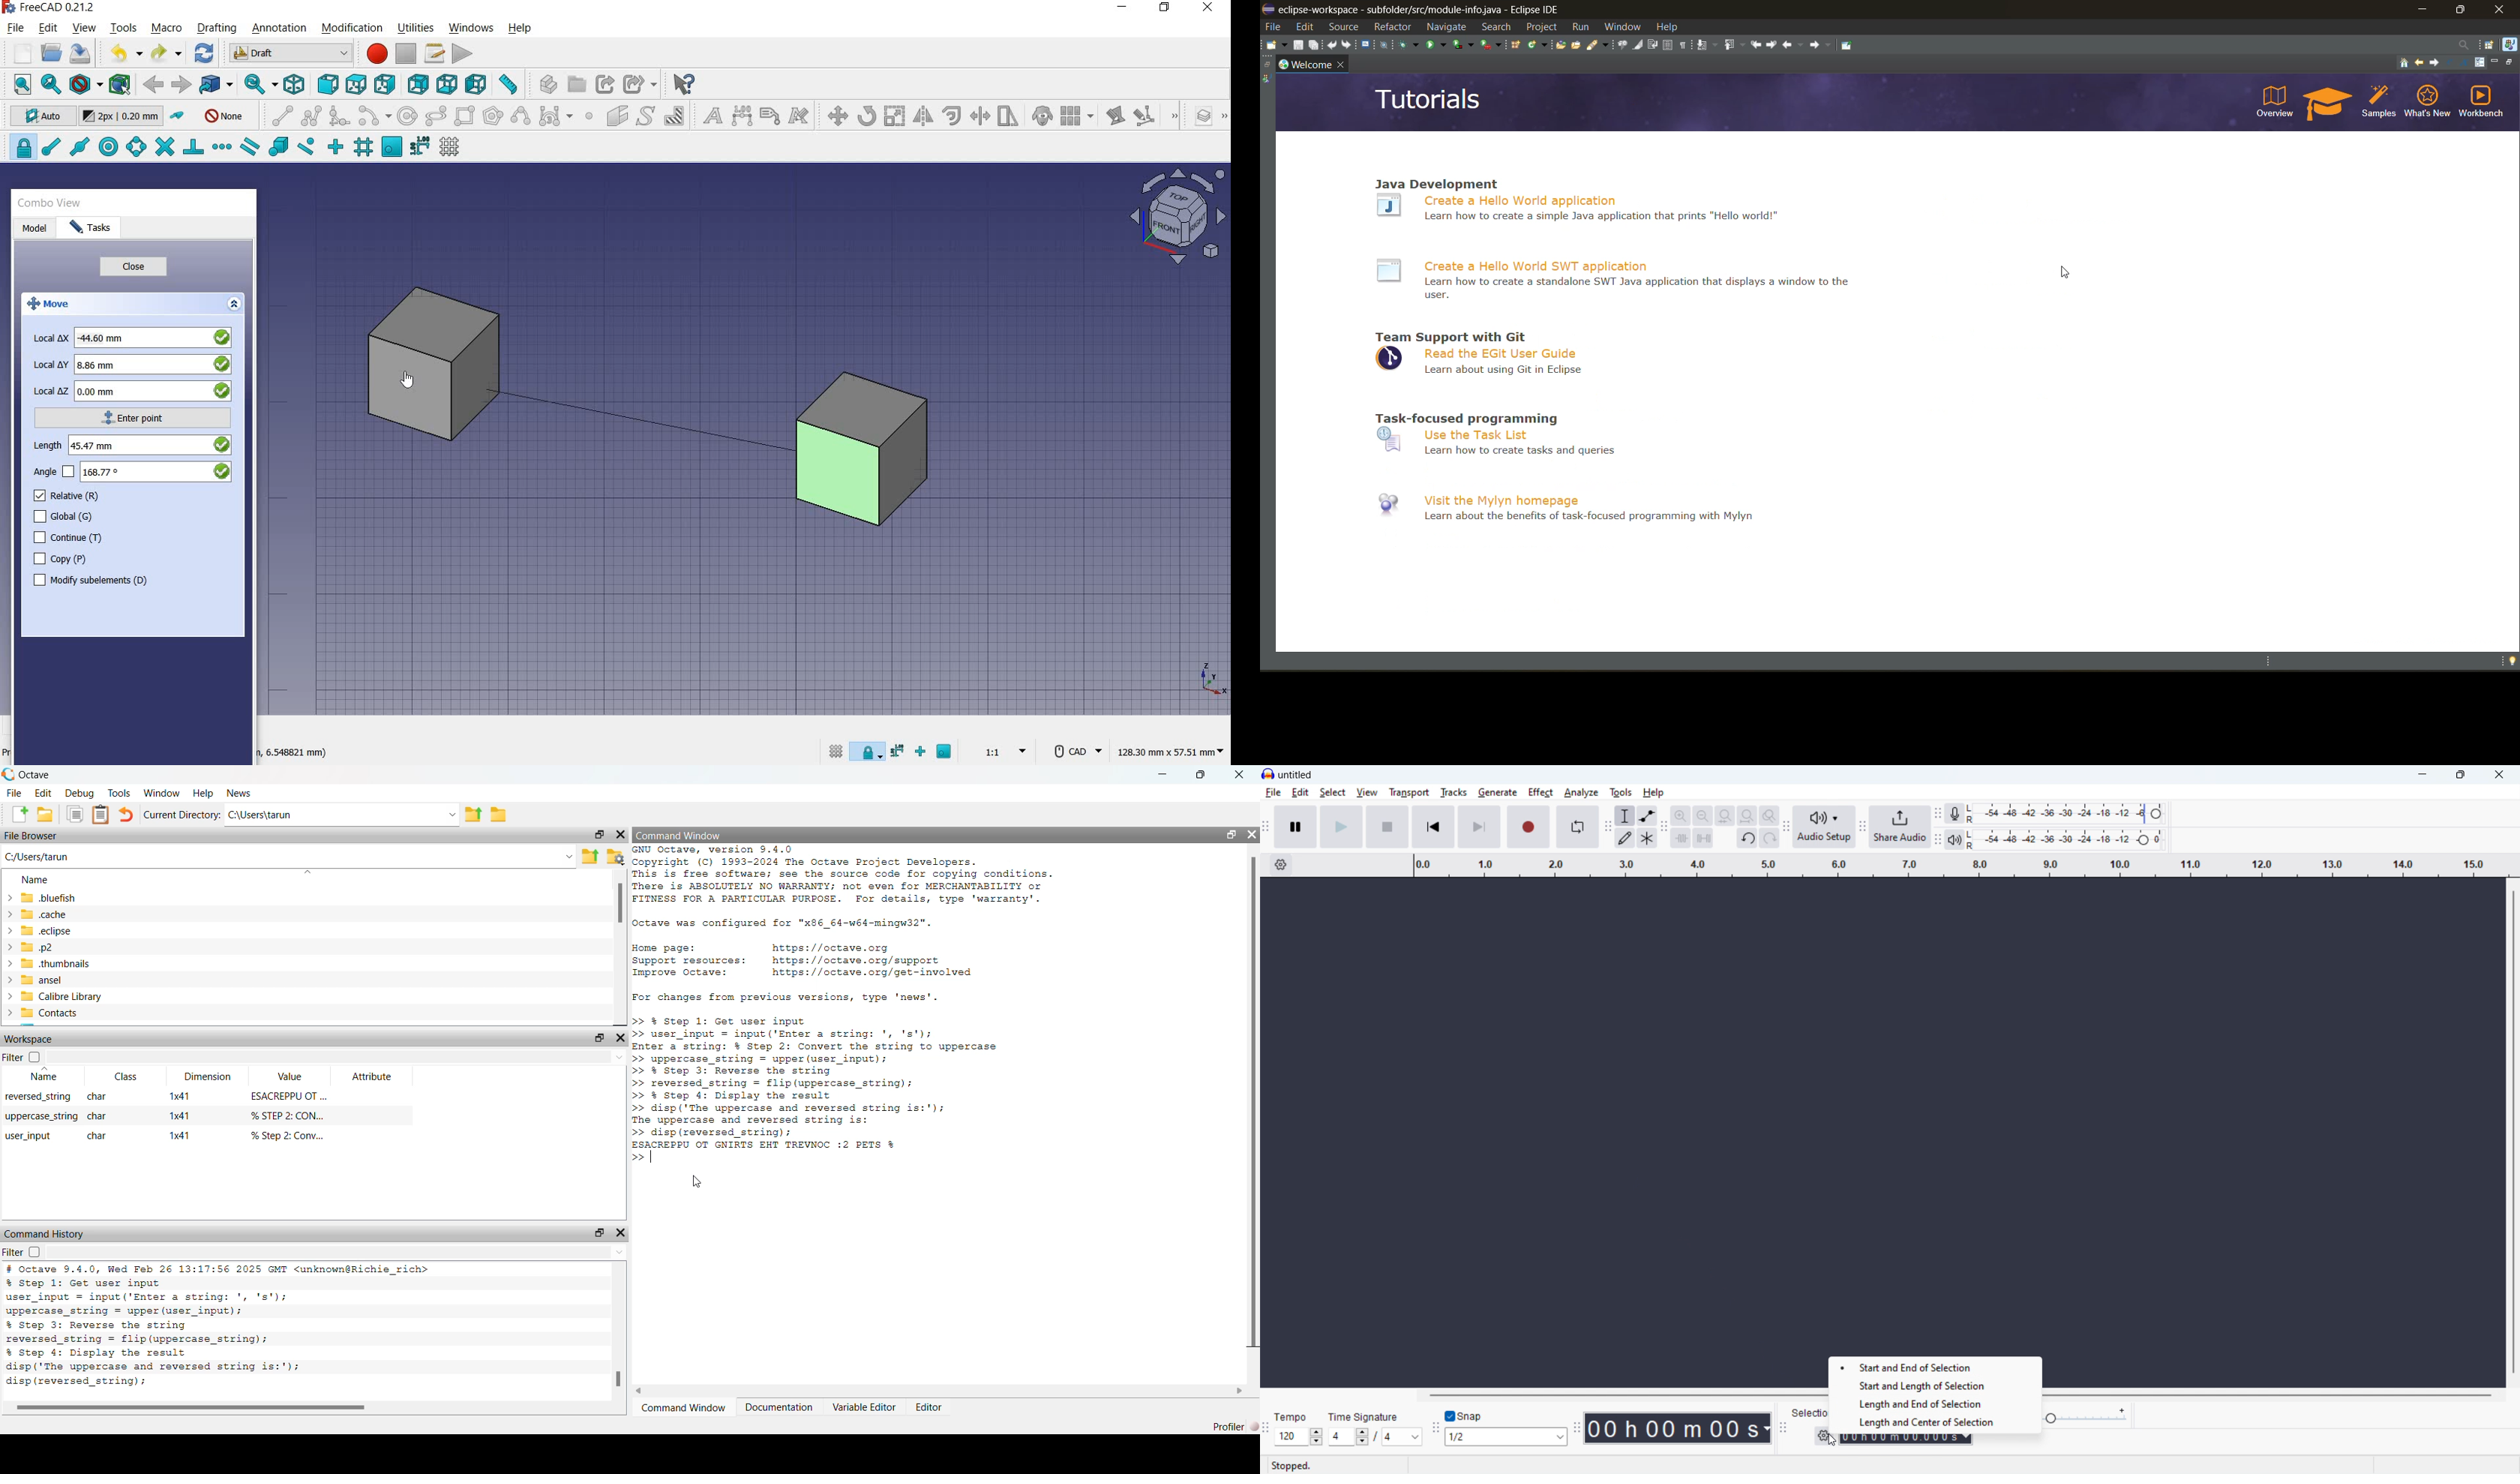 The height and width of the screenshot is (1484, 2520). What do you see at coordinates (620, 905) in the screenshot?
I see `scrollbar` at bounding box center [620, 905].